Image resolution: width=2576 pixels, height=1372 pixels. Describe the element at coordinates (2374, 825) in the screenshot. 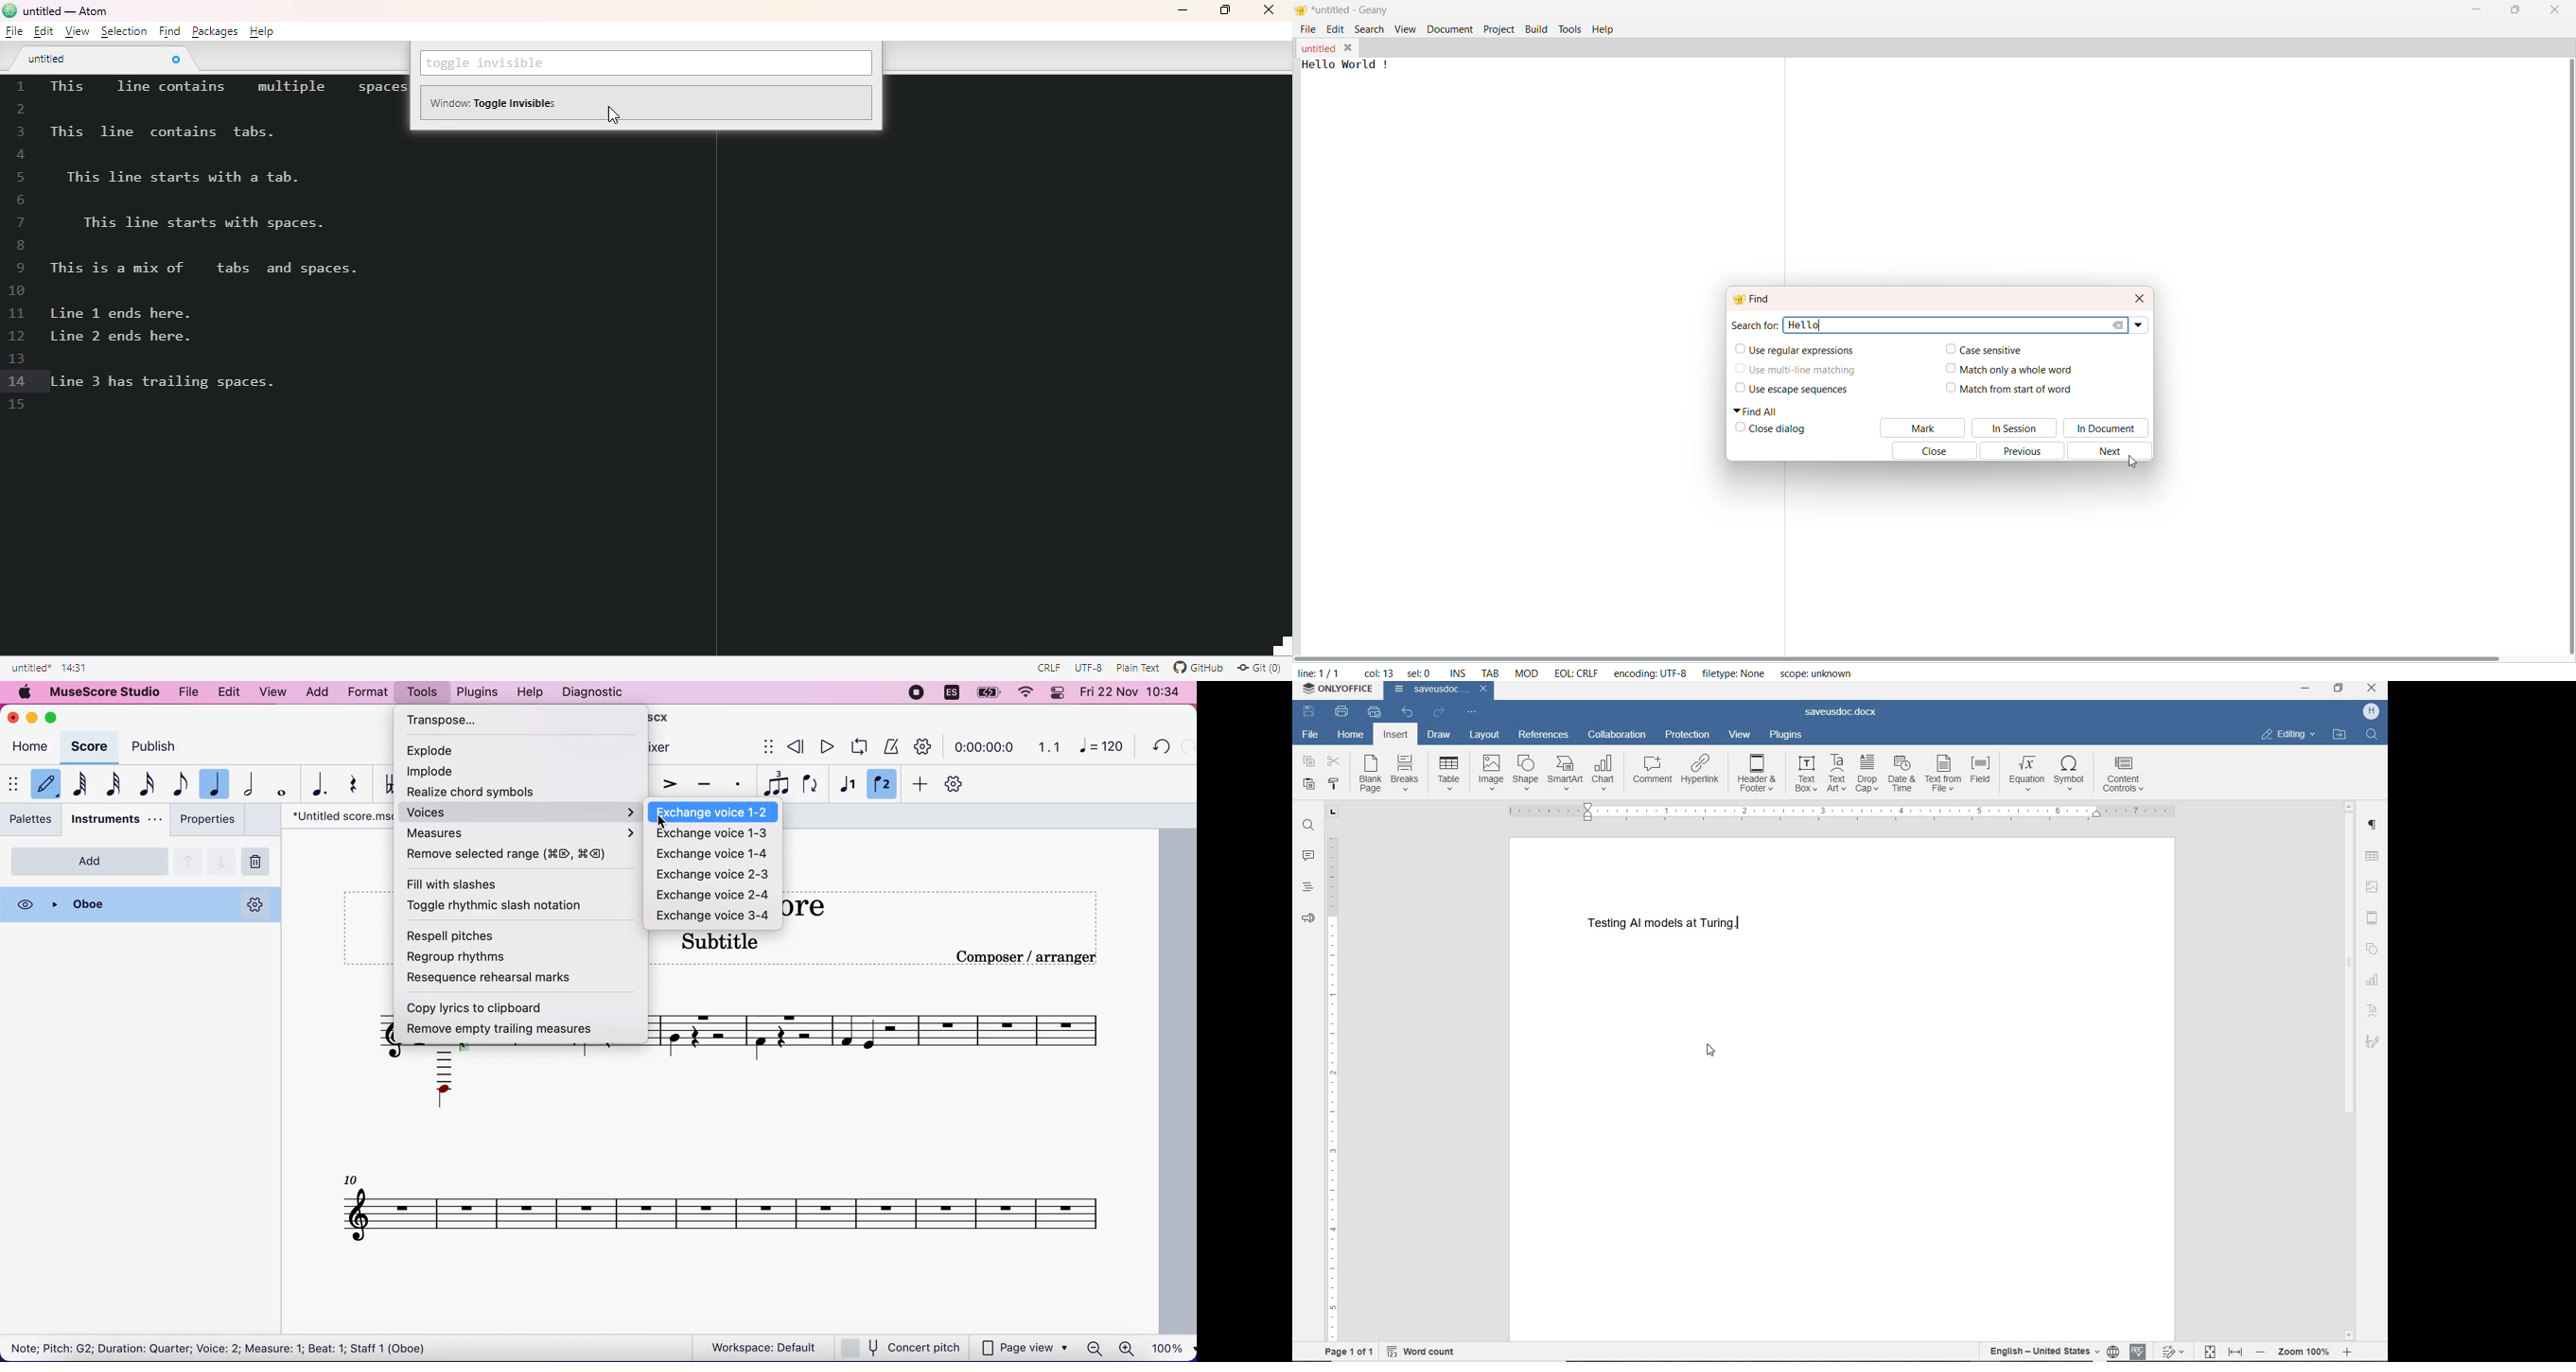

I see `paragraph settings` at that location.